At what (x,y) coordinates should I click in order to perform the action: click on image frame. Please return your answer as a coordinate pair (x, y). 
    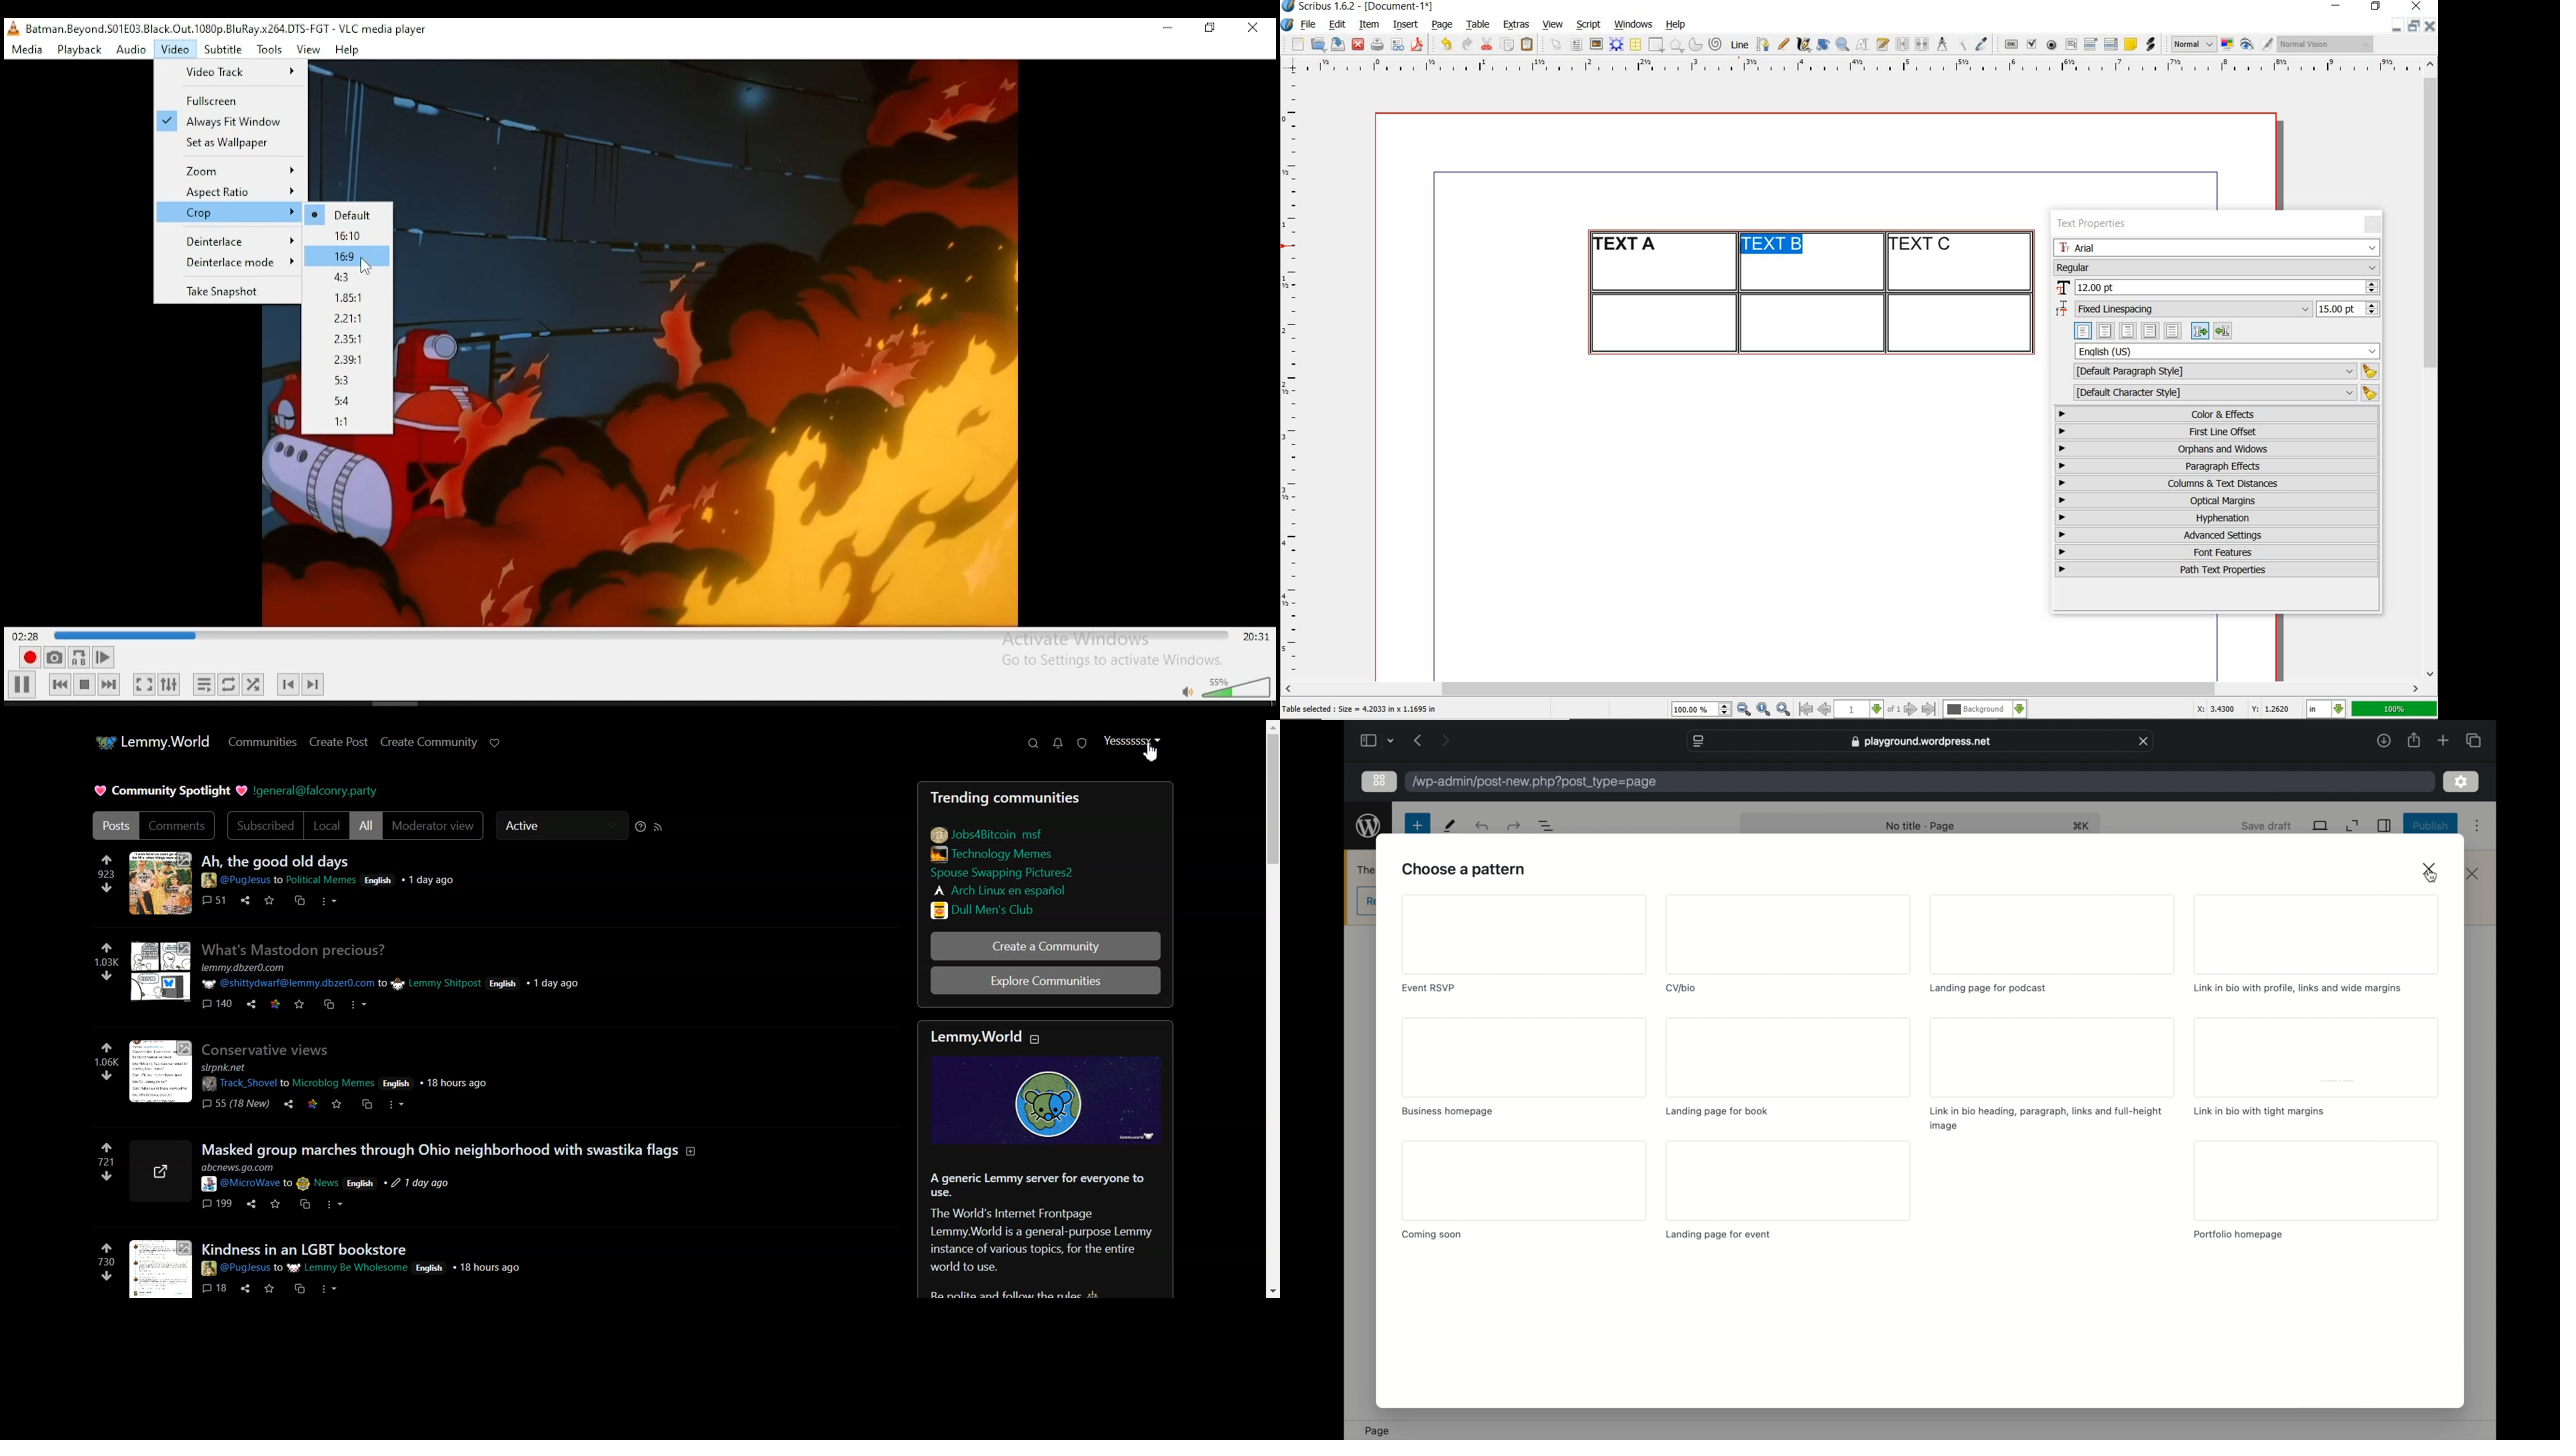
    Looking at the image, I should click on (1597, 44).